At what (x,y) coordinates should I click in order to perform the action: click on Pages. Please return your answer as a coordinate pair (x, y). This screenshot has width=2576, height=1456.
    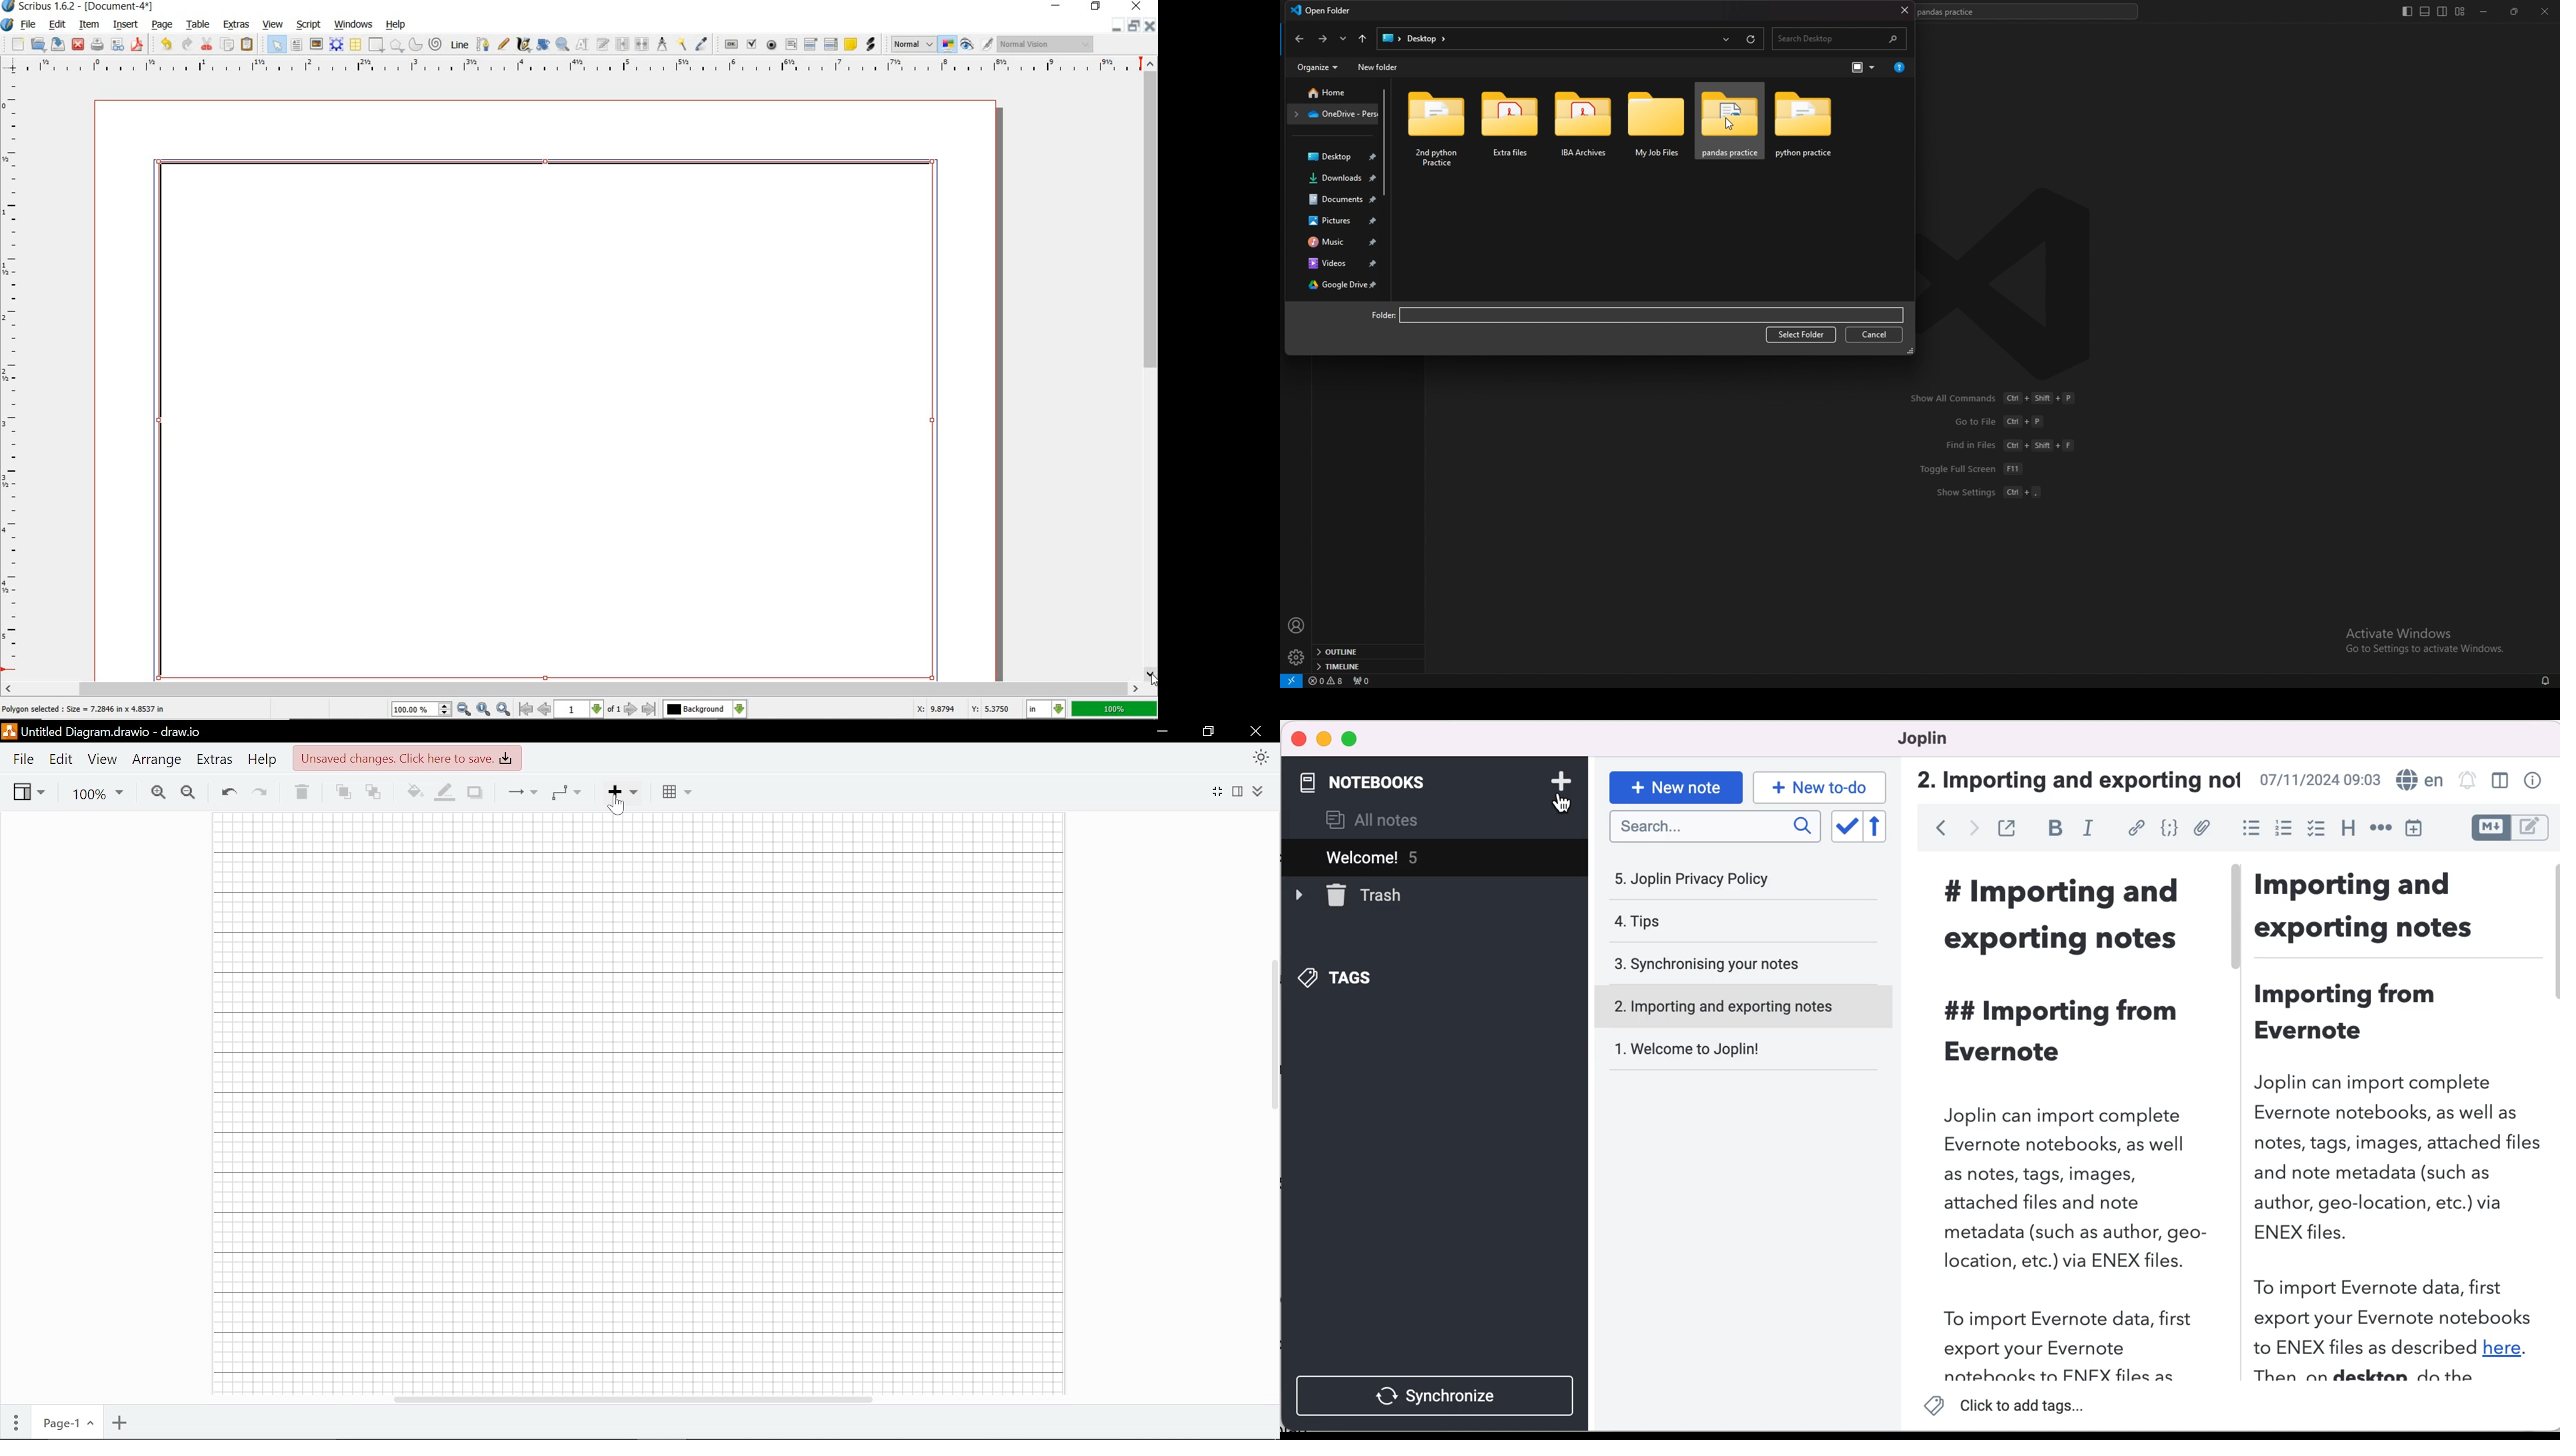
    Looking at the image, I should click on (14, 1423).